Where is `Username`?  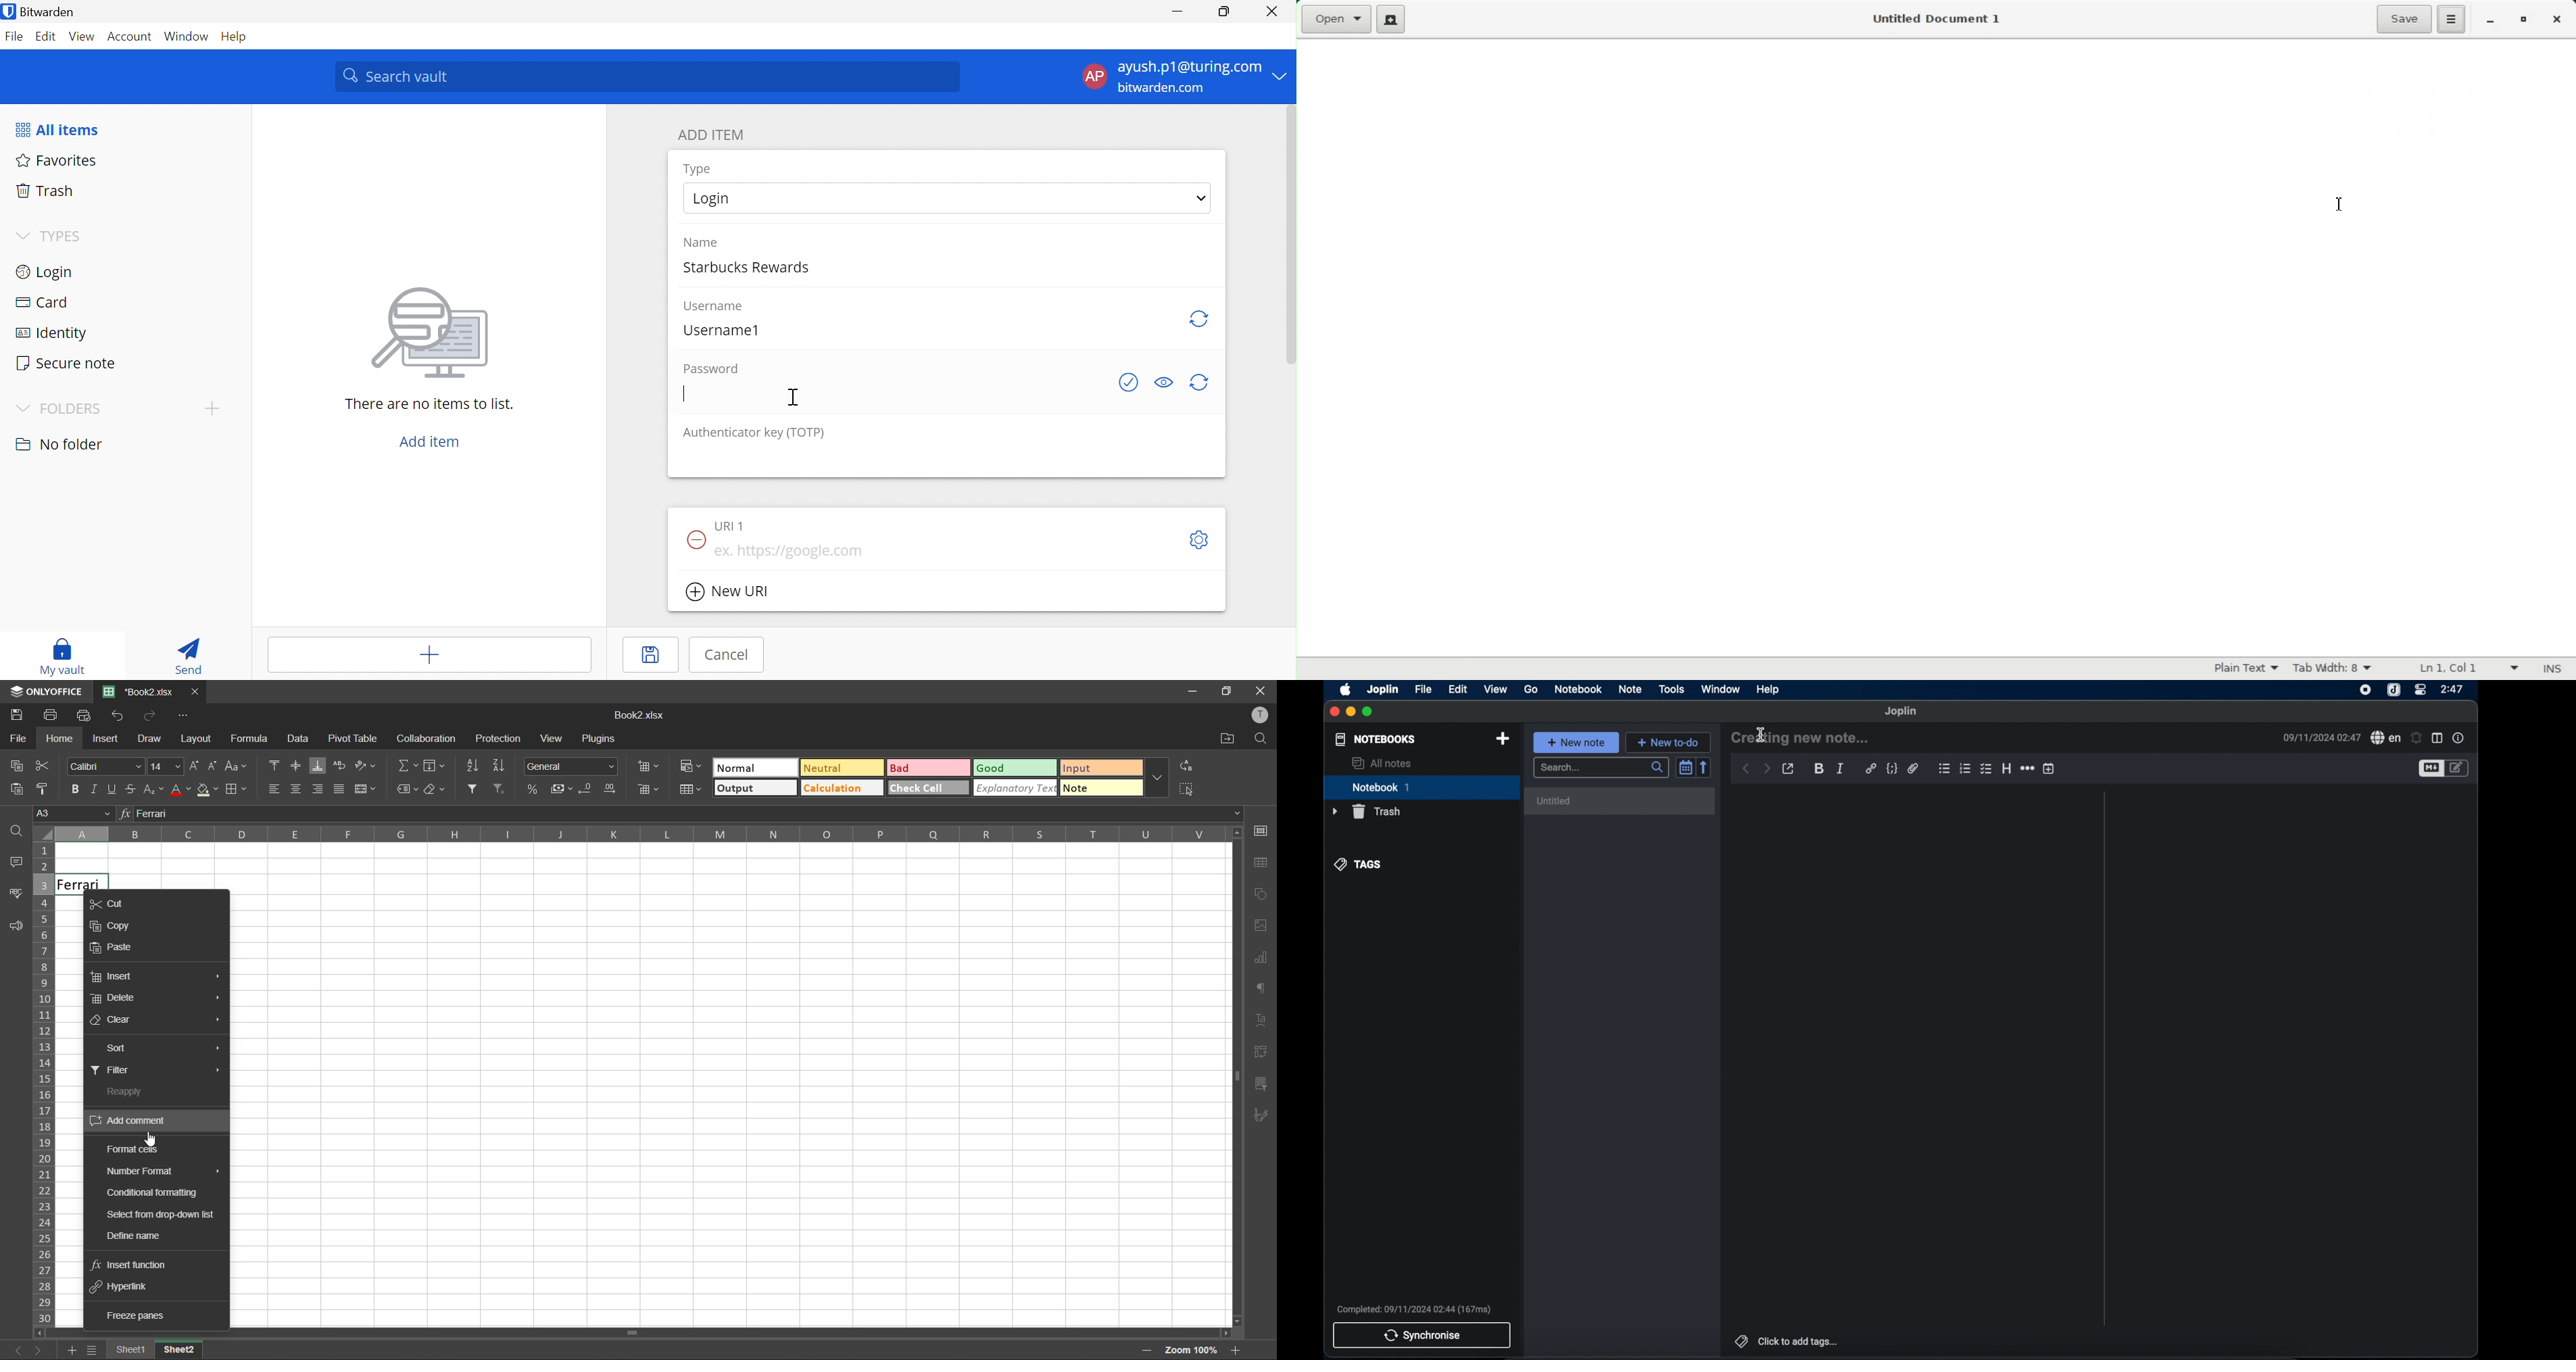
Username is located at coordinates (716, 306).